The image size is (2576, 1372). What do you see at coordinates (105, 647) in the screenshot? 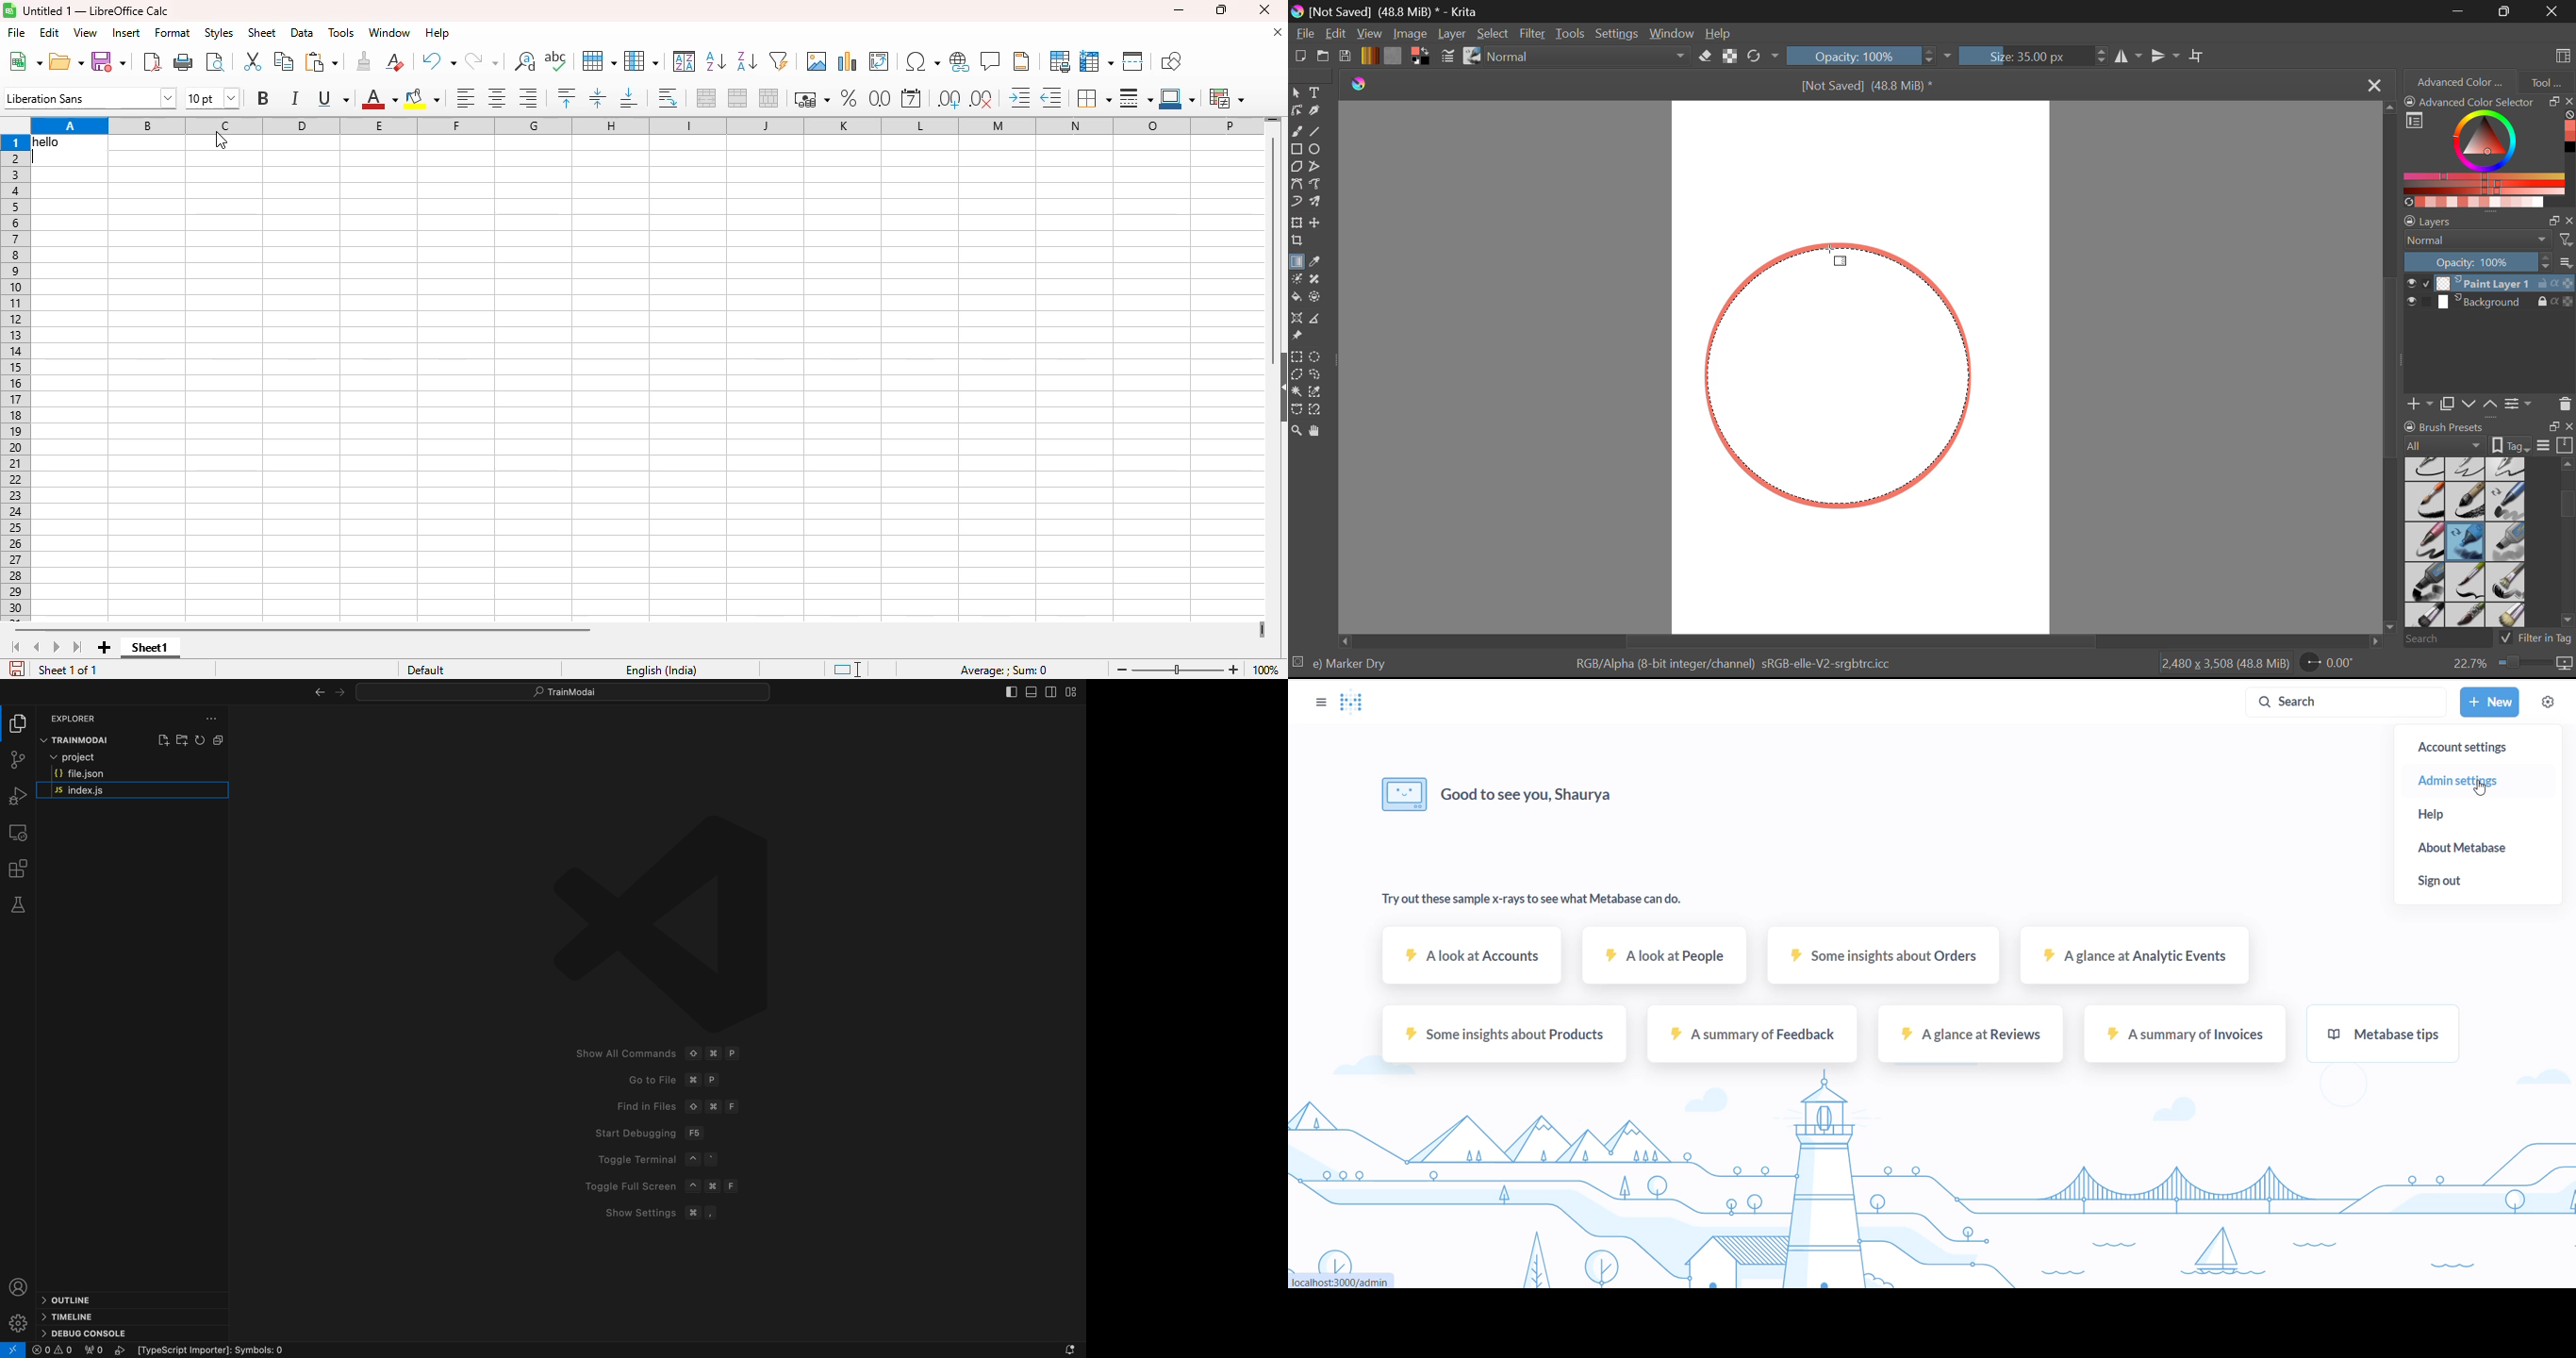
I see `add new sheet` at bounding box center [105, 647].